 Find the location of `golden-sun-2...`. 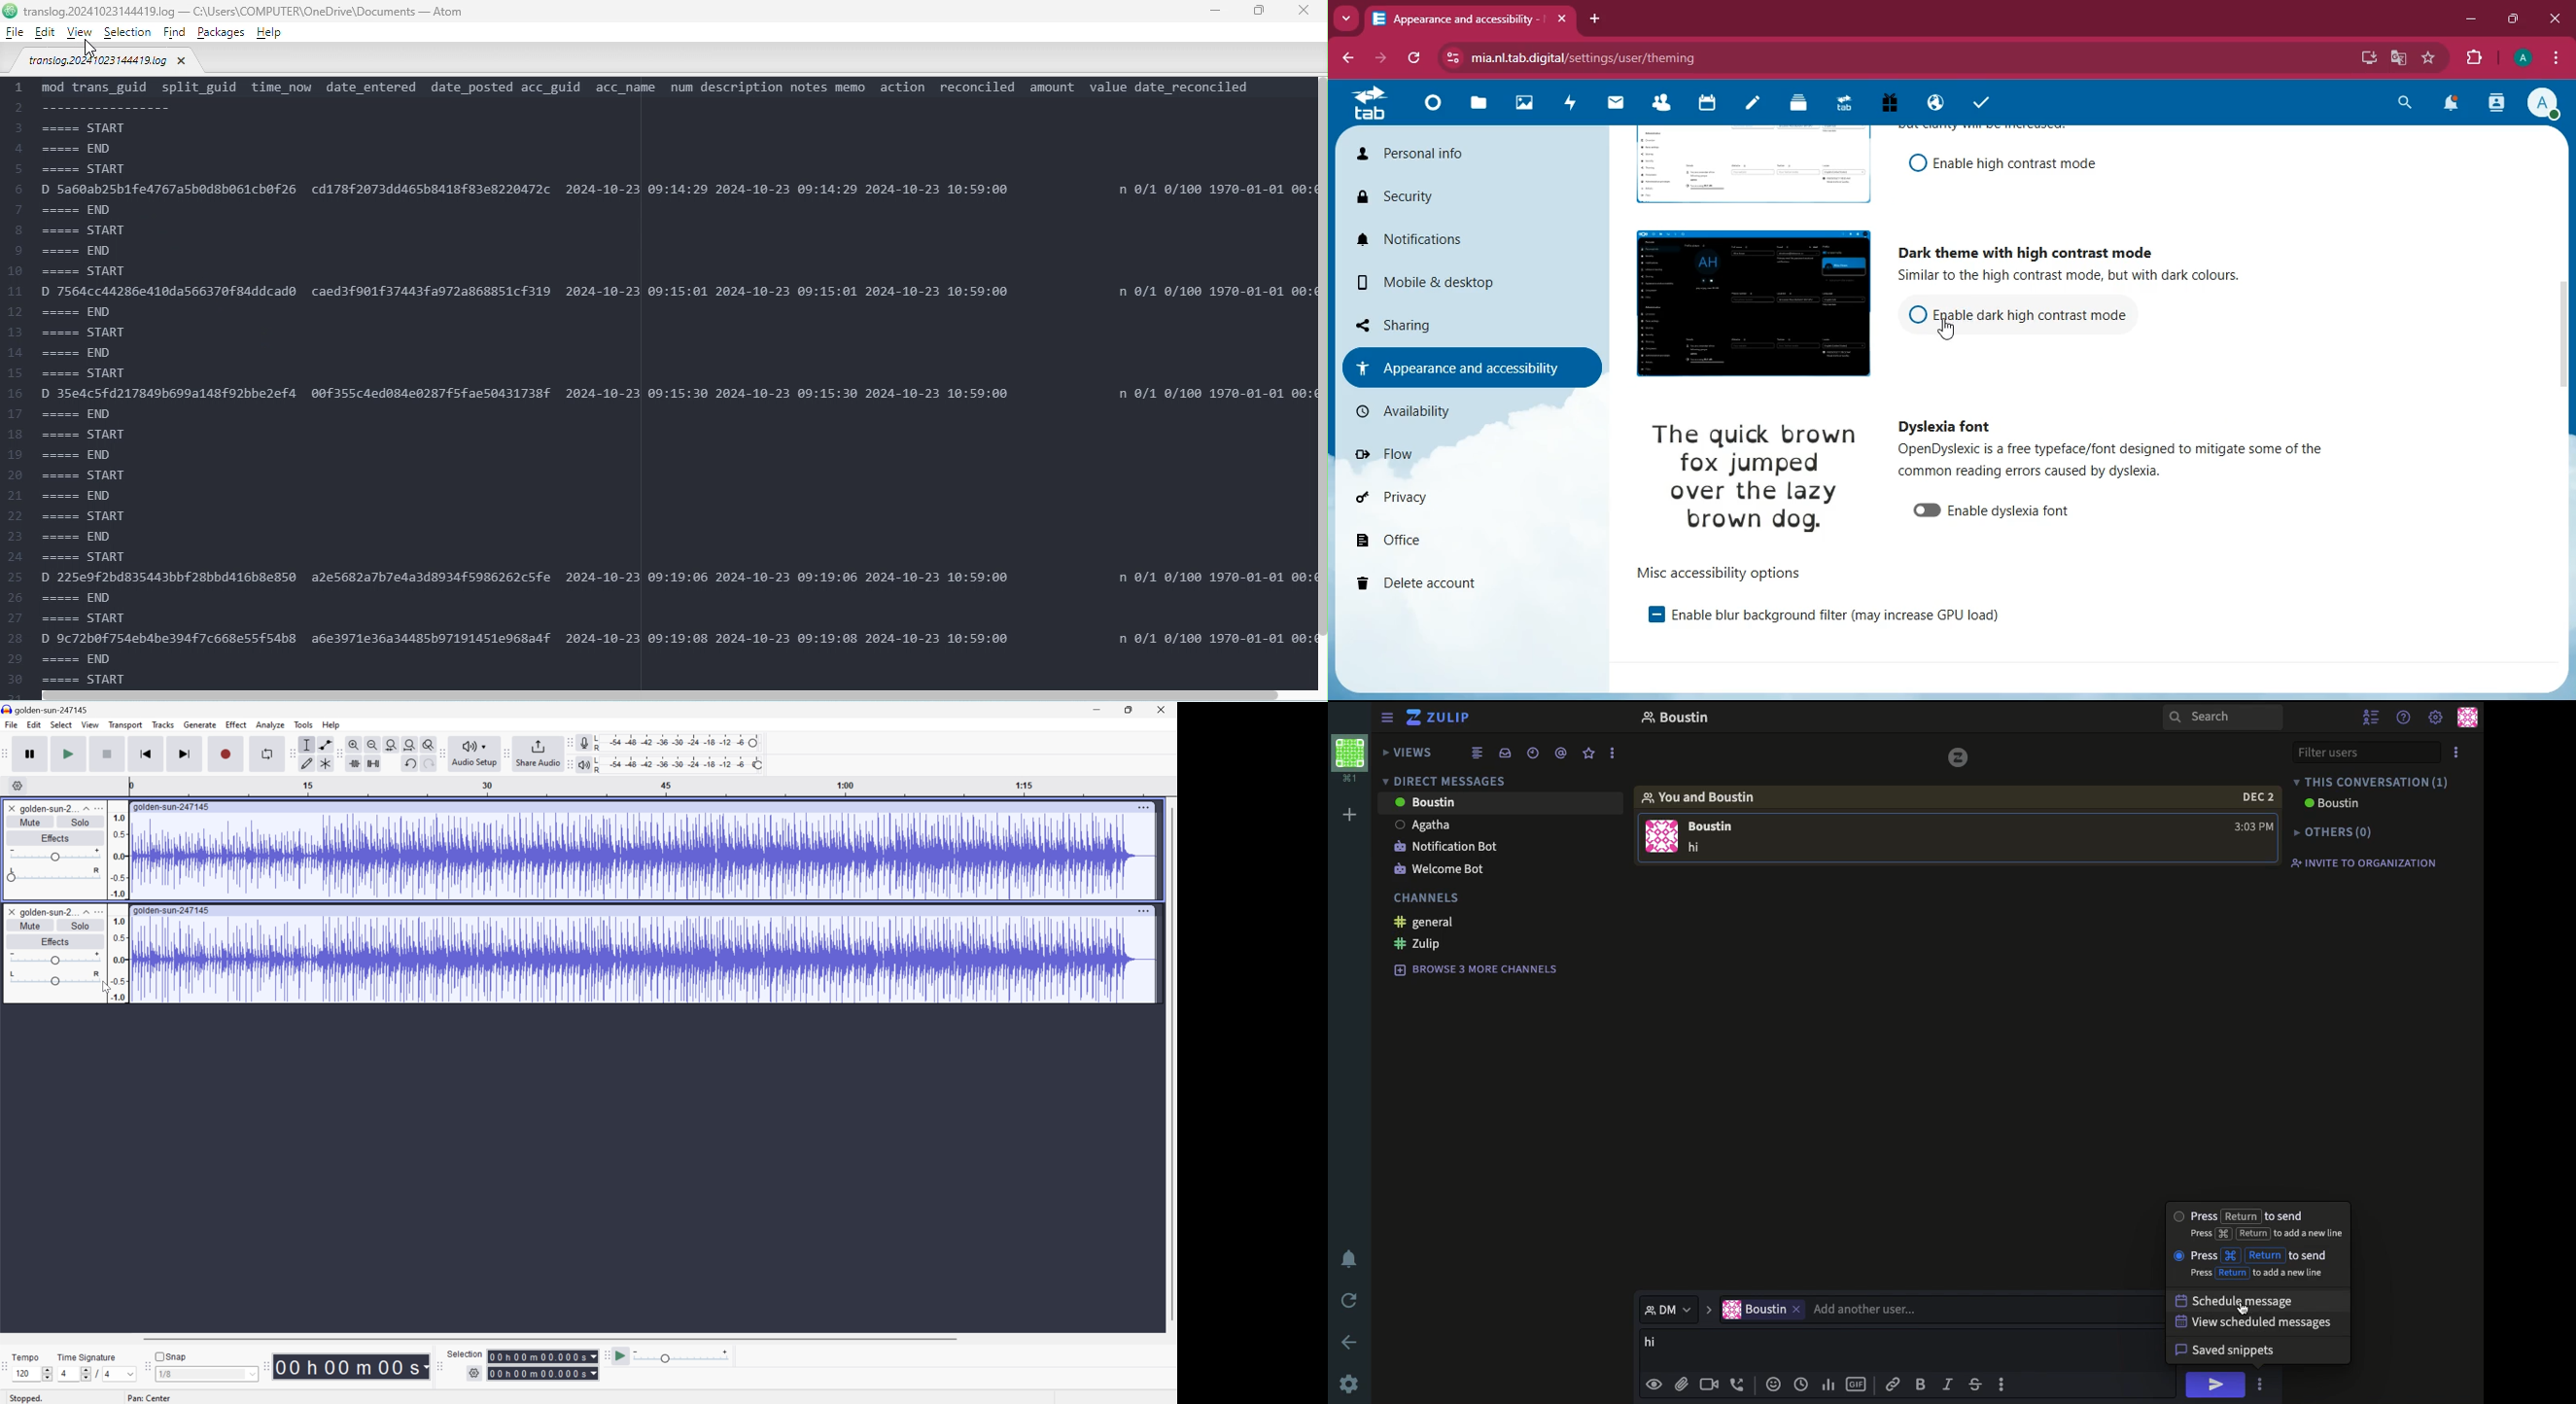

golden-sun-2... is located at coordinates (46, 914).